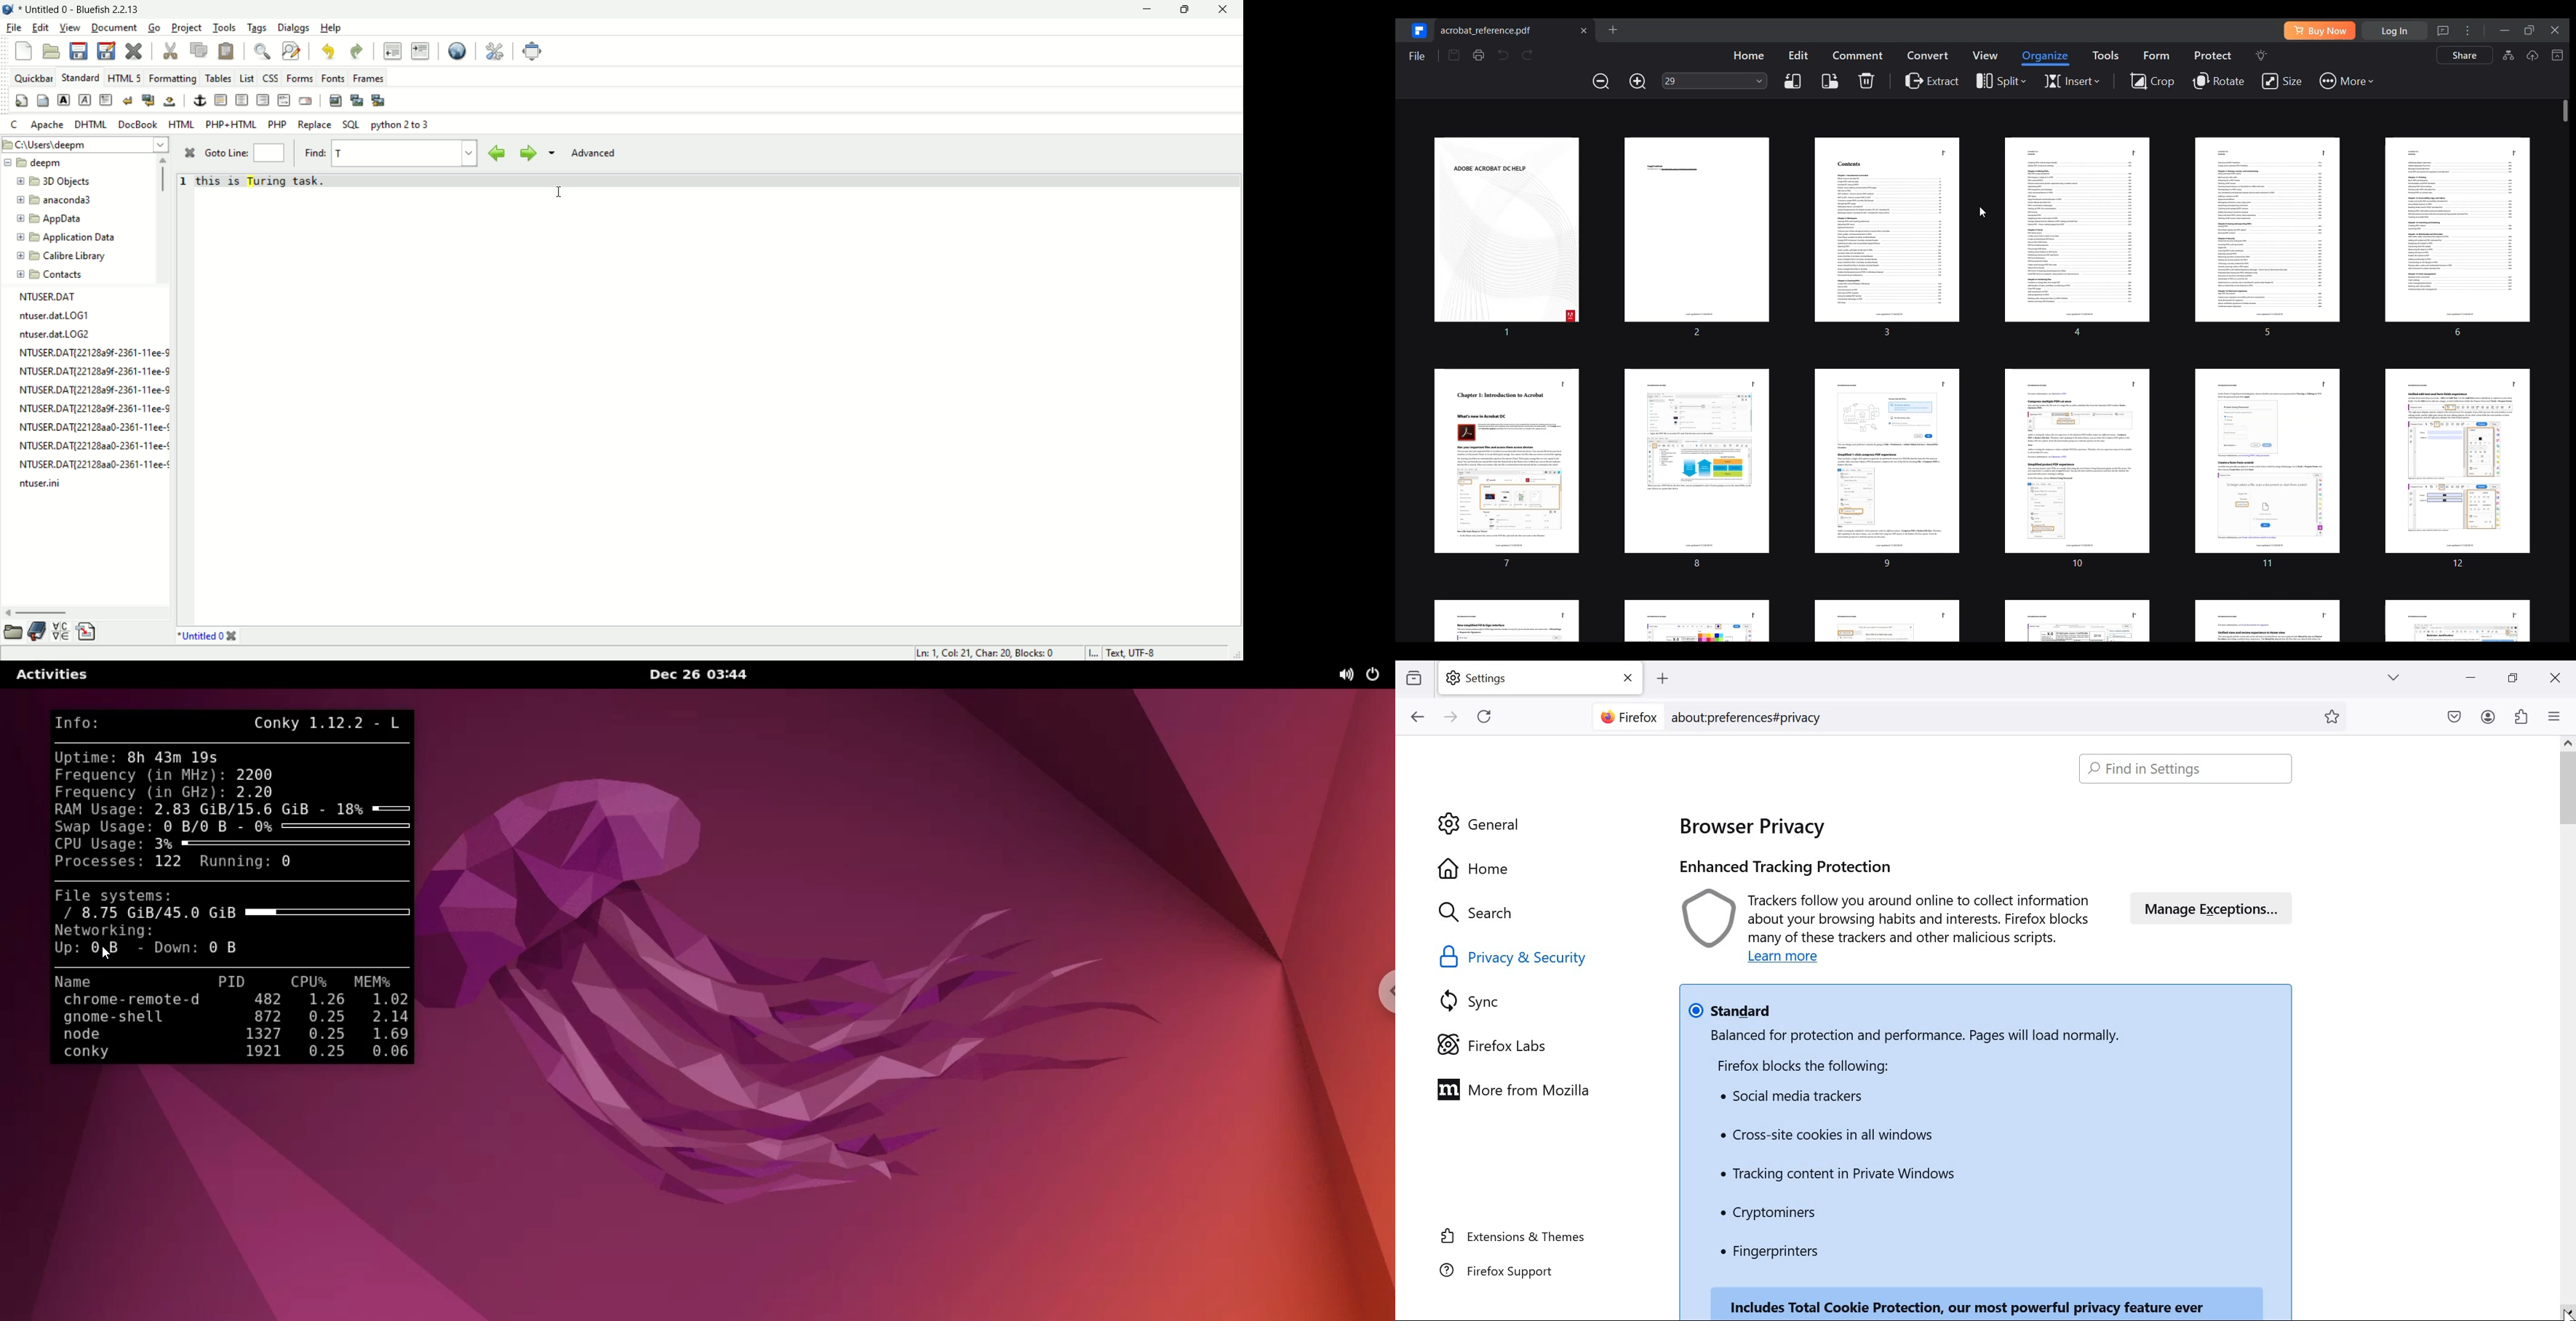 This screenshot has height=1344, width=2576. What do you see at coordinates (38, 28) in the screenshot?
I see `edit` at bounding box center [38, 28].